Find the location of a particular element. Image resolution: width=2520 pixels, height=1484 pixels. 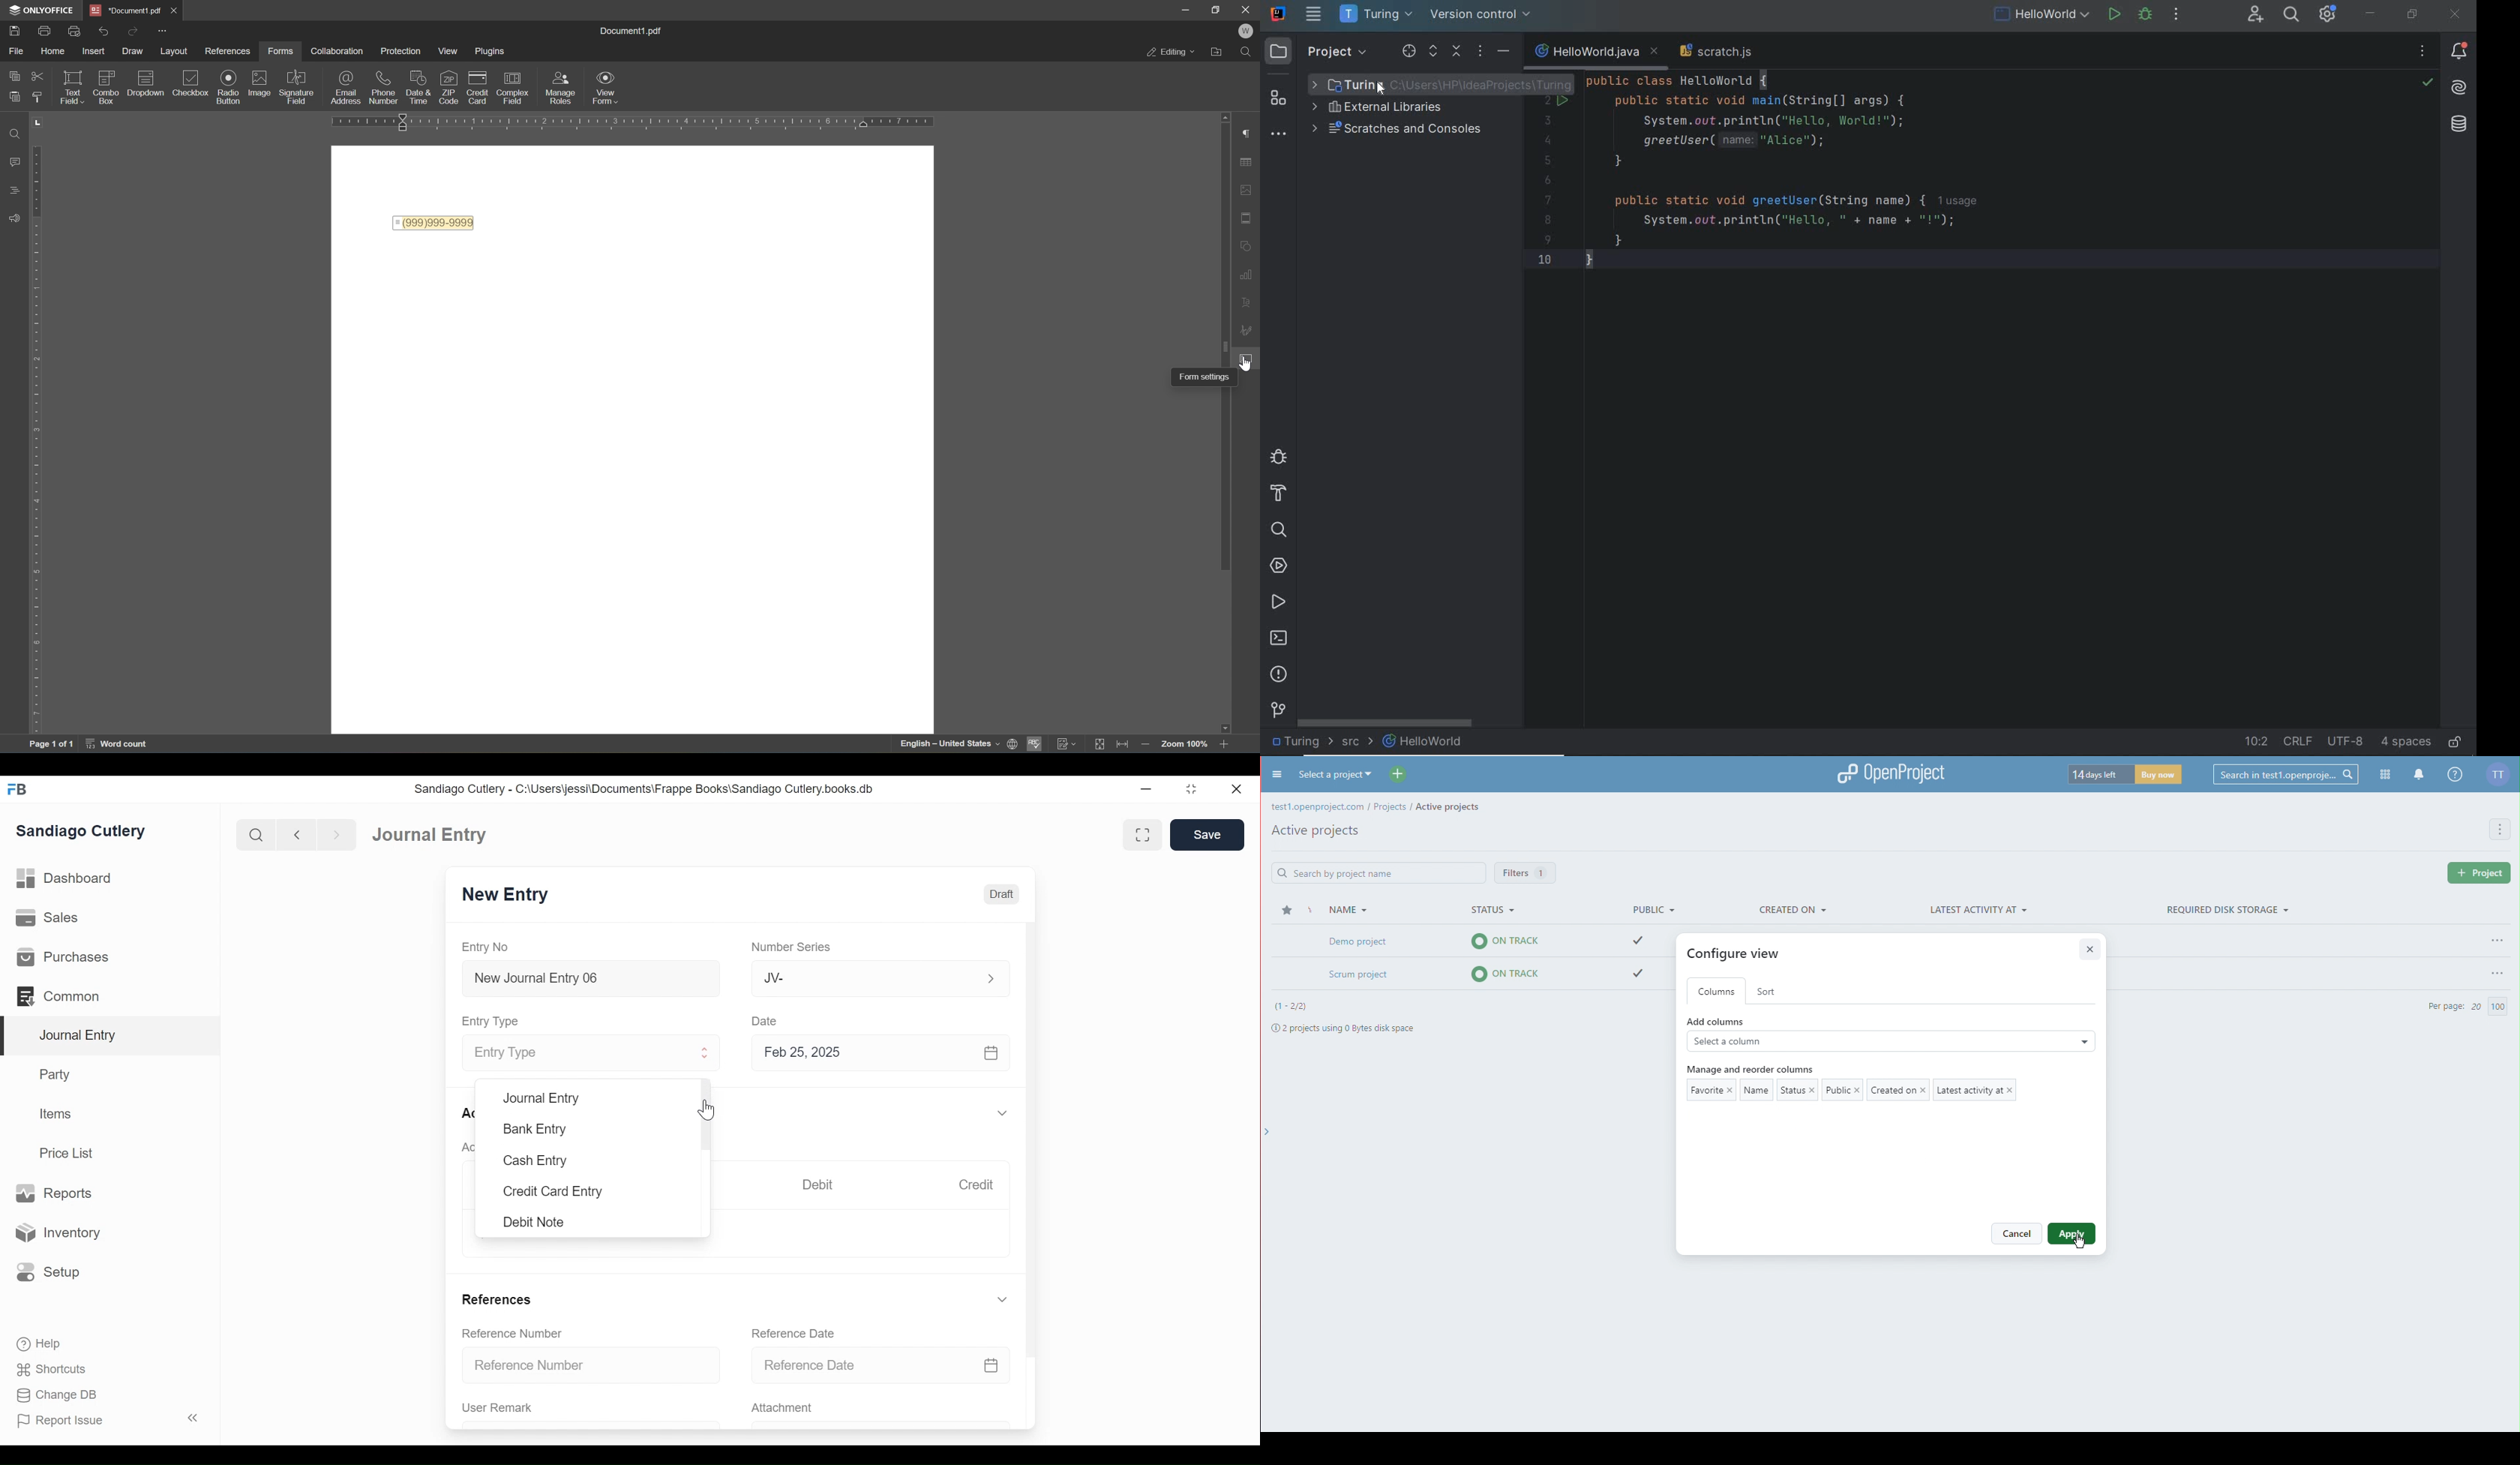

Frappe Books Desktop icon is located at coordinates (18, 790).